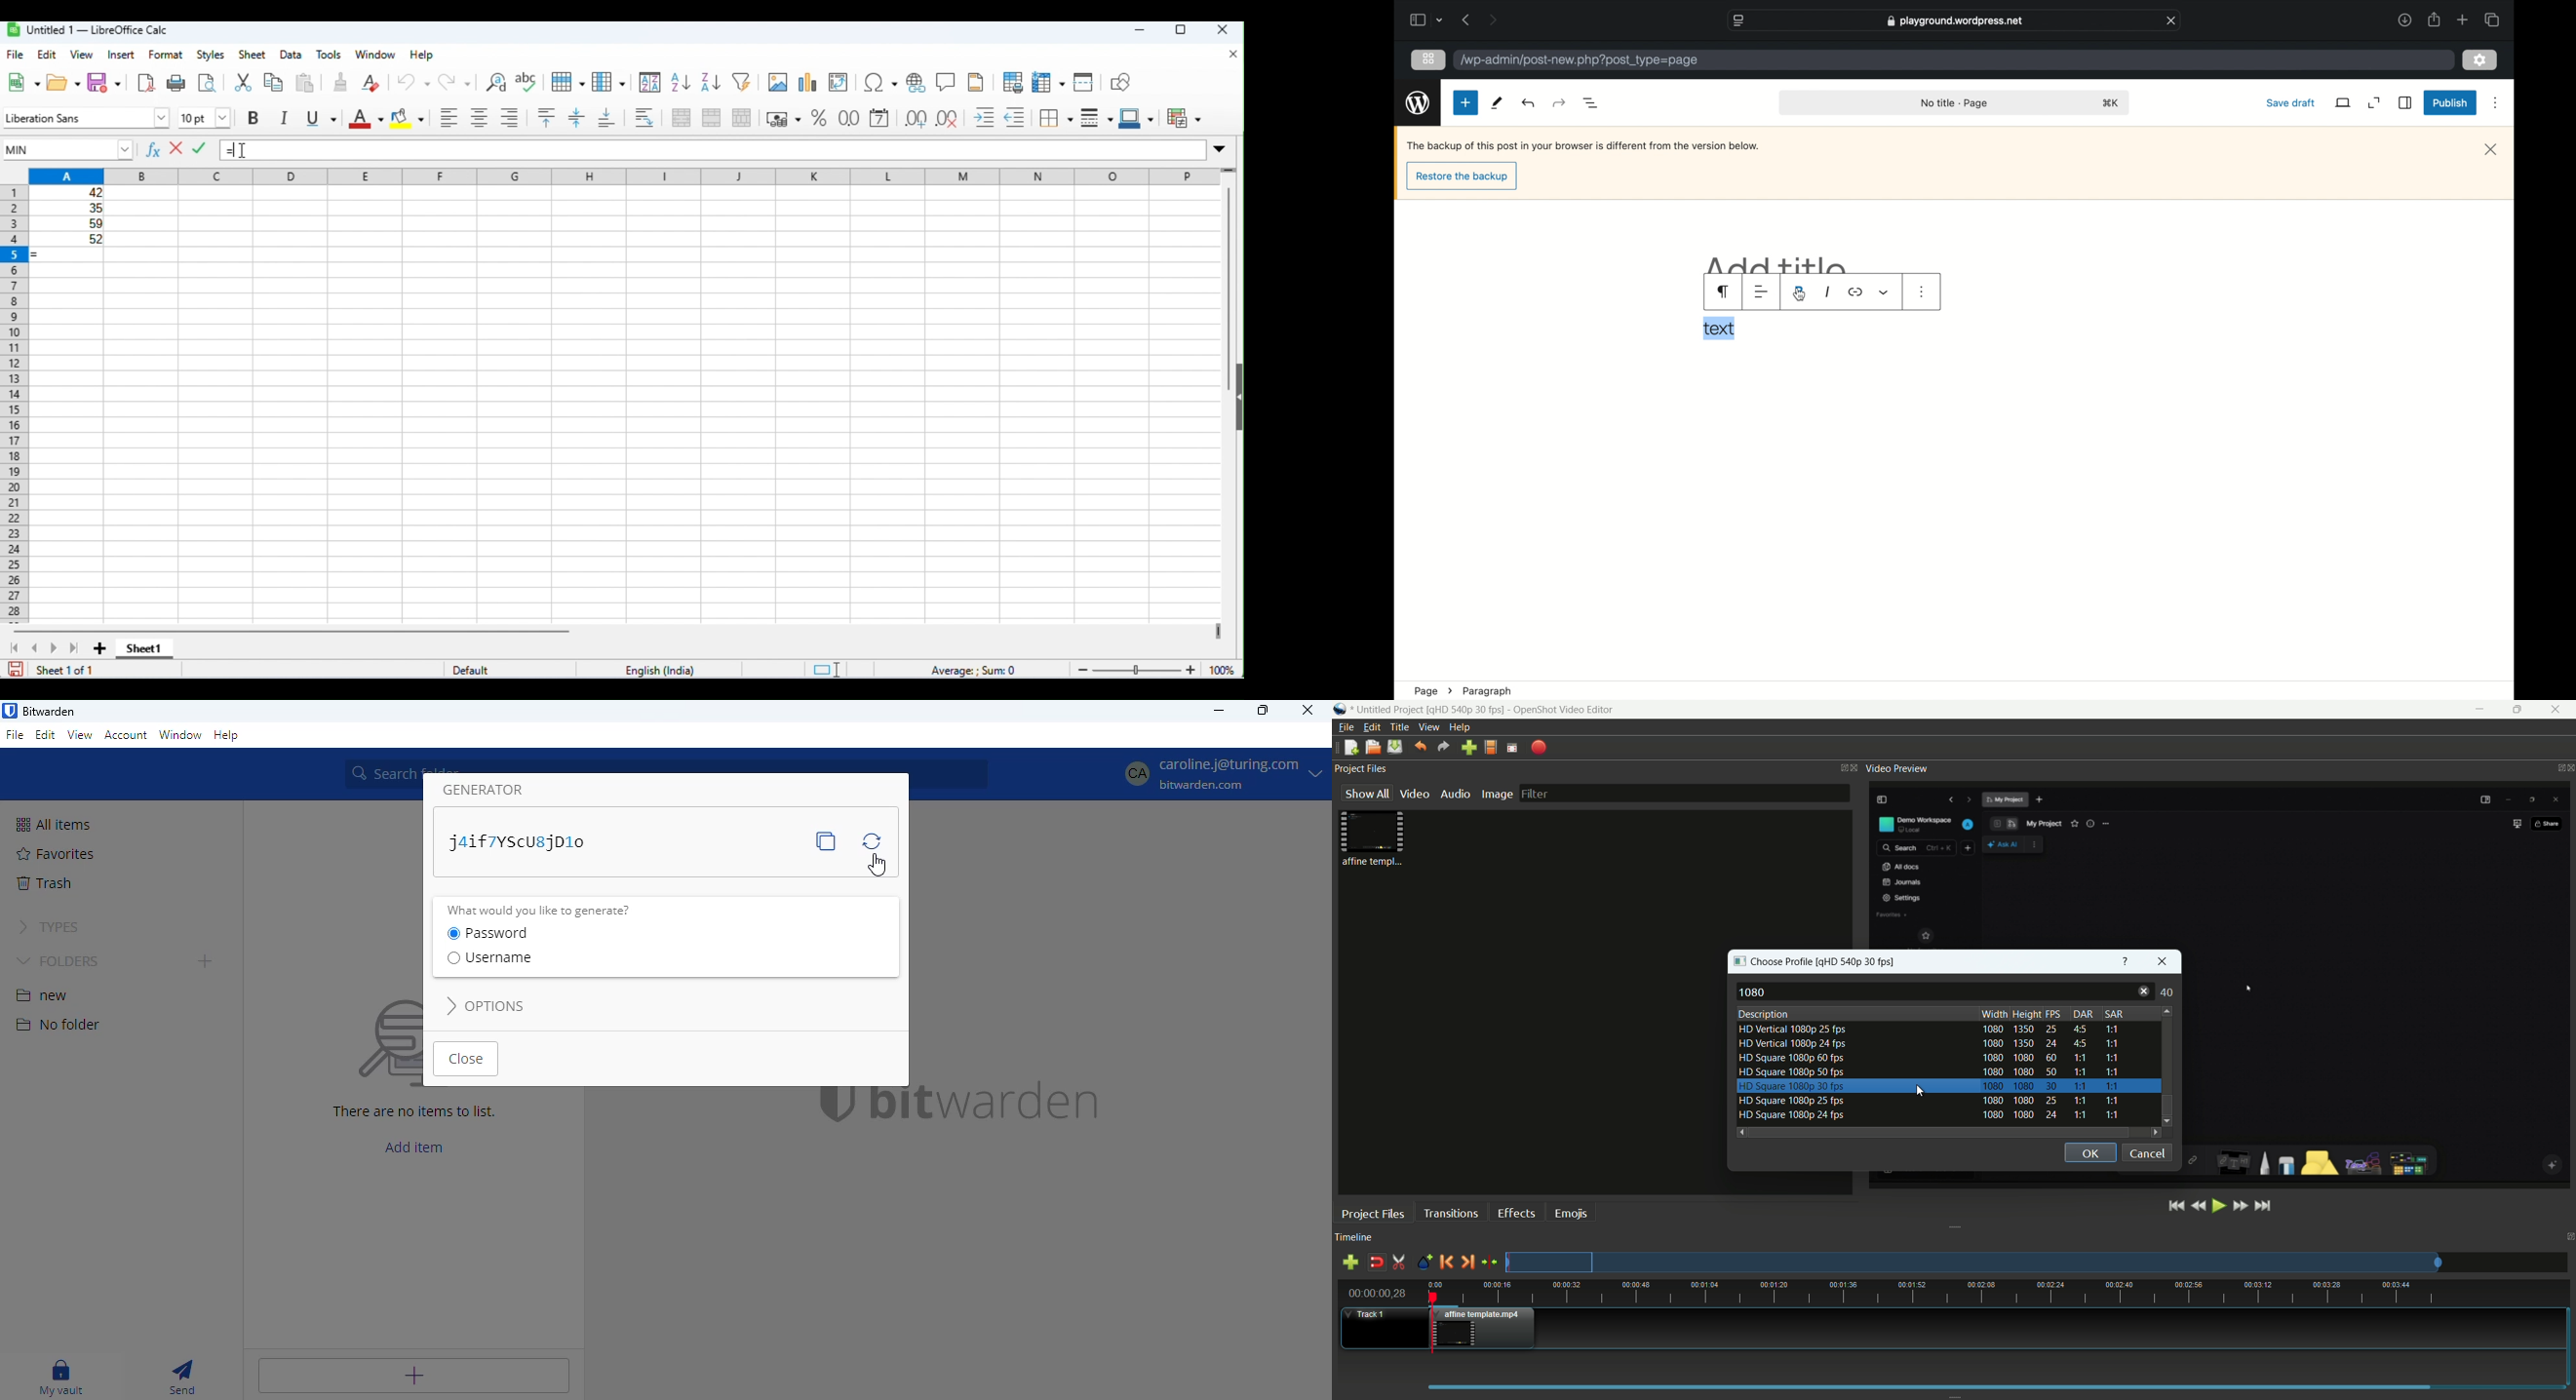  I want to click on get help, so click(2127, 960).